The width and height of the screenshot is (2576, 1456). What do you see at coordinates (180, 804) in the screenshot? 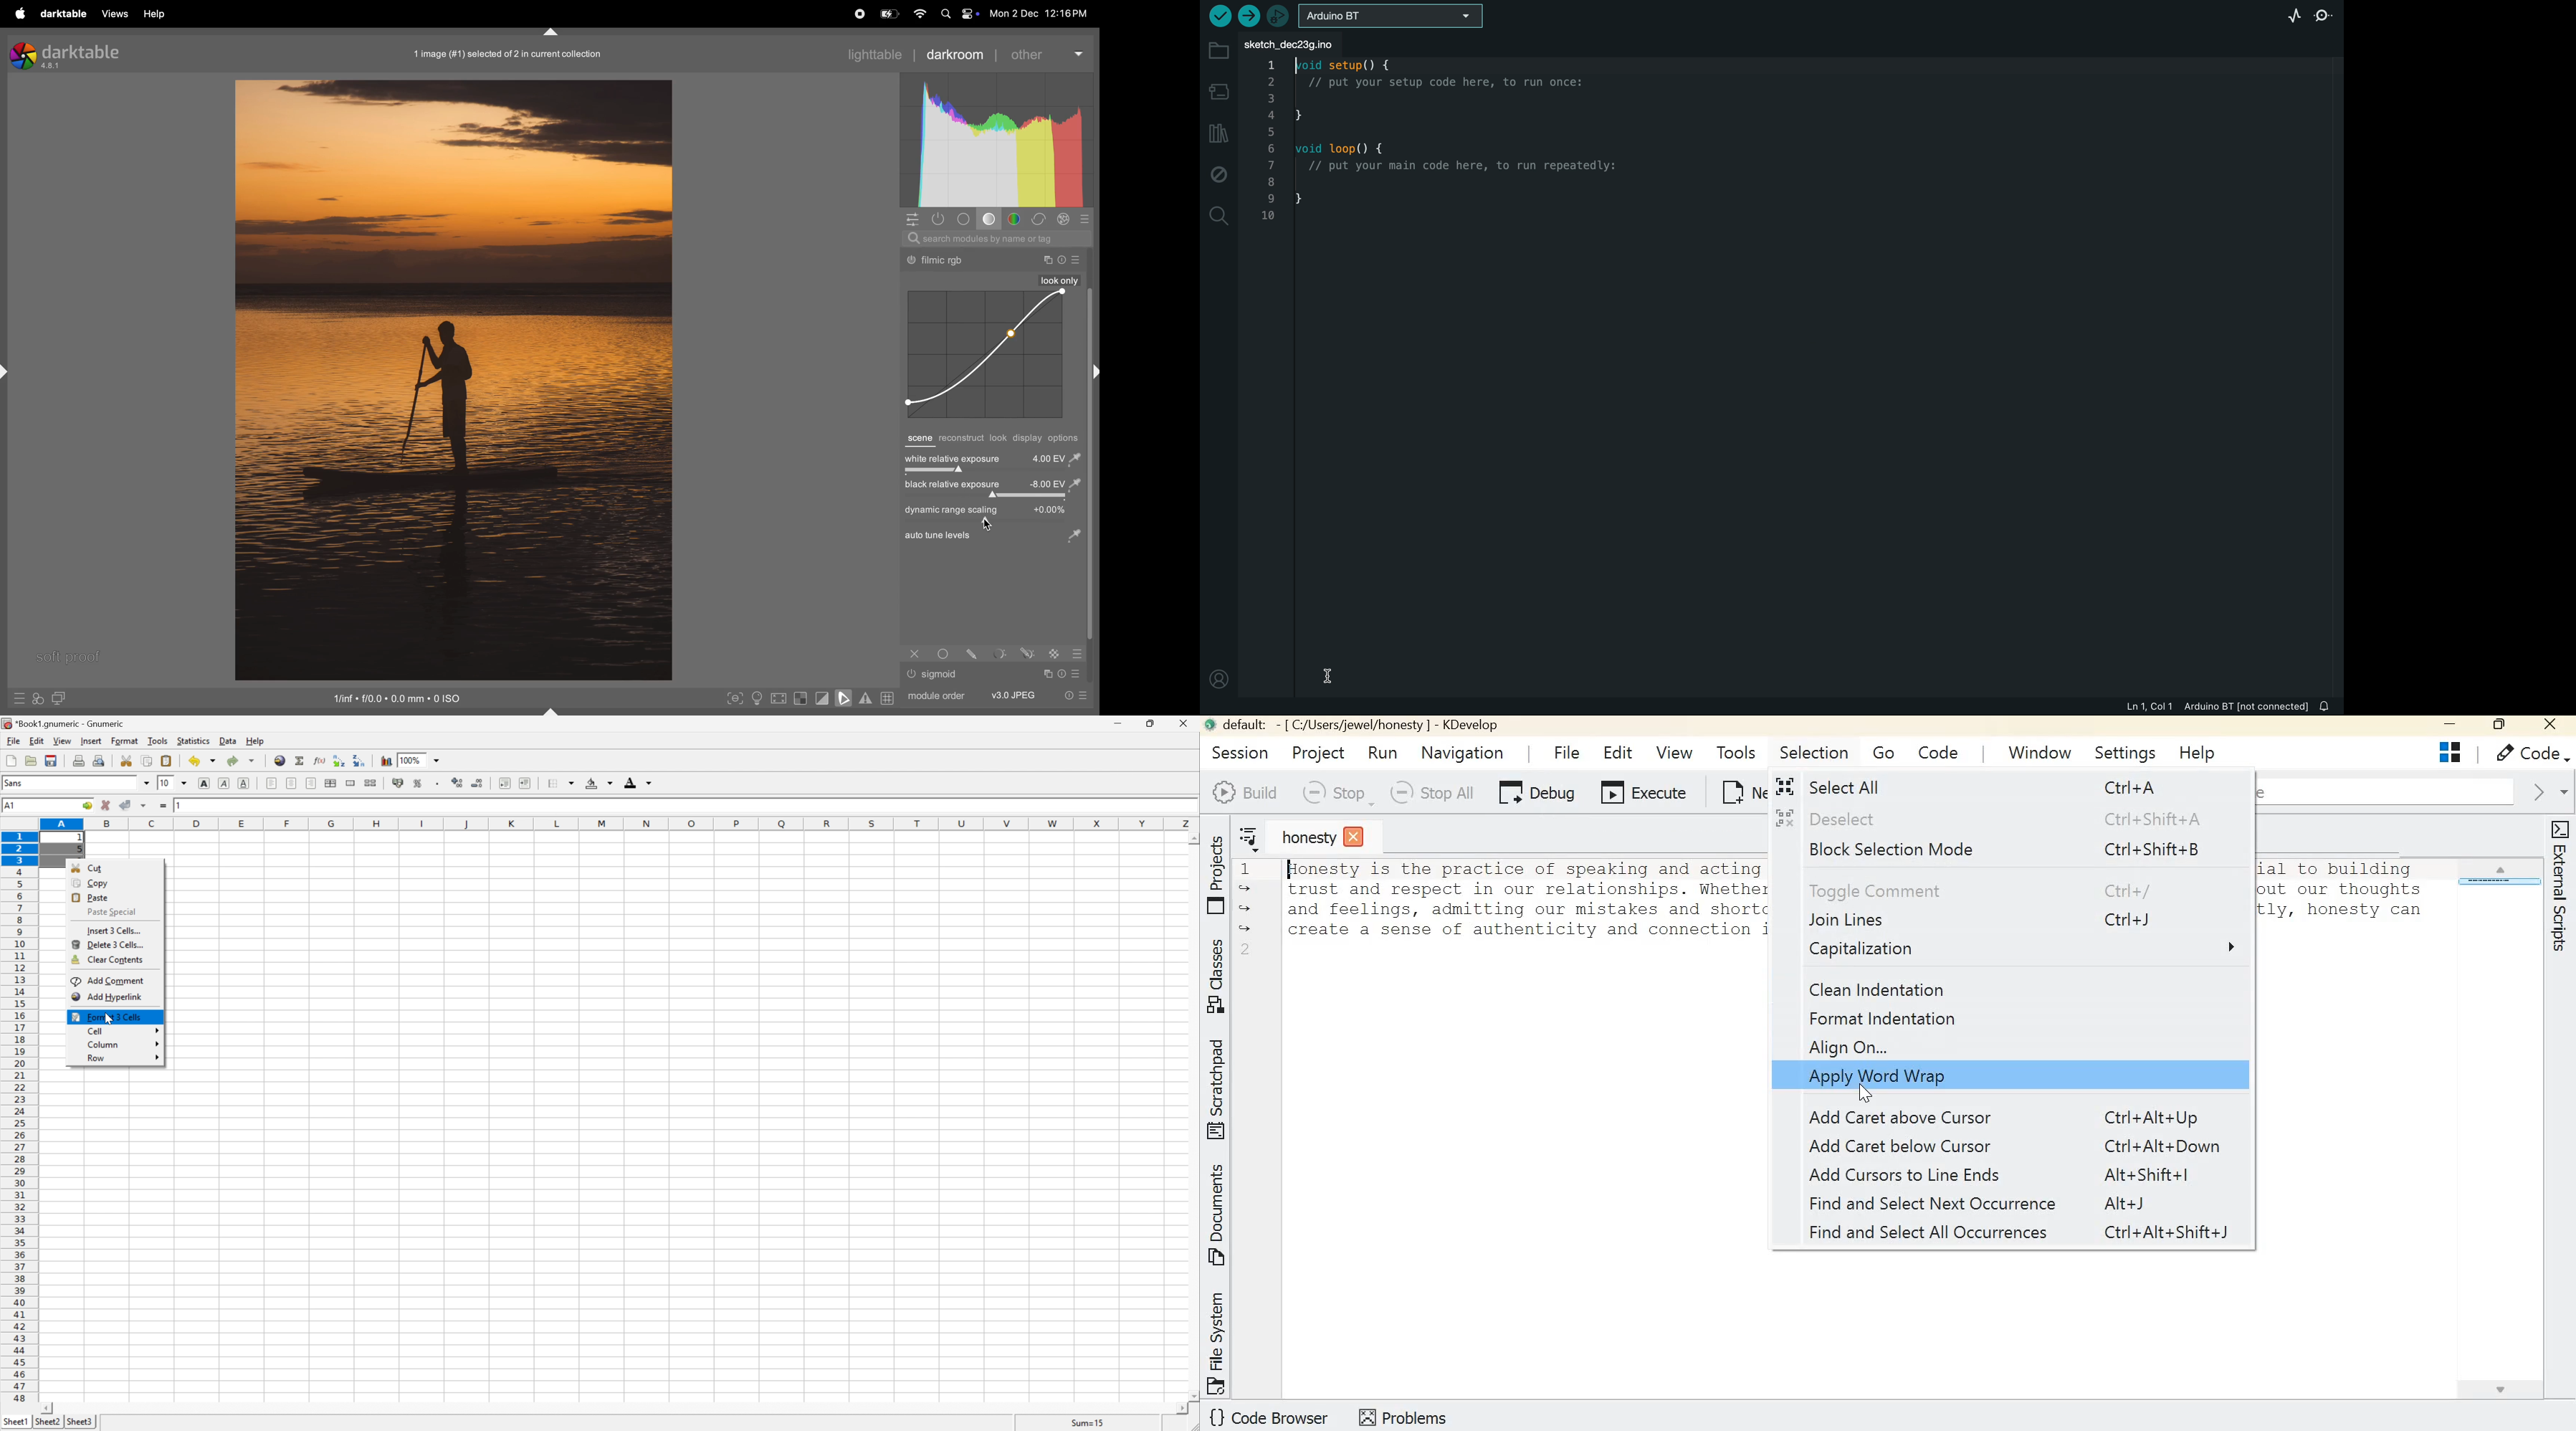
I see `1` at bounding box center [180, 804].